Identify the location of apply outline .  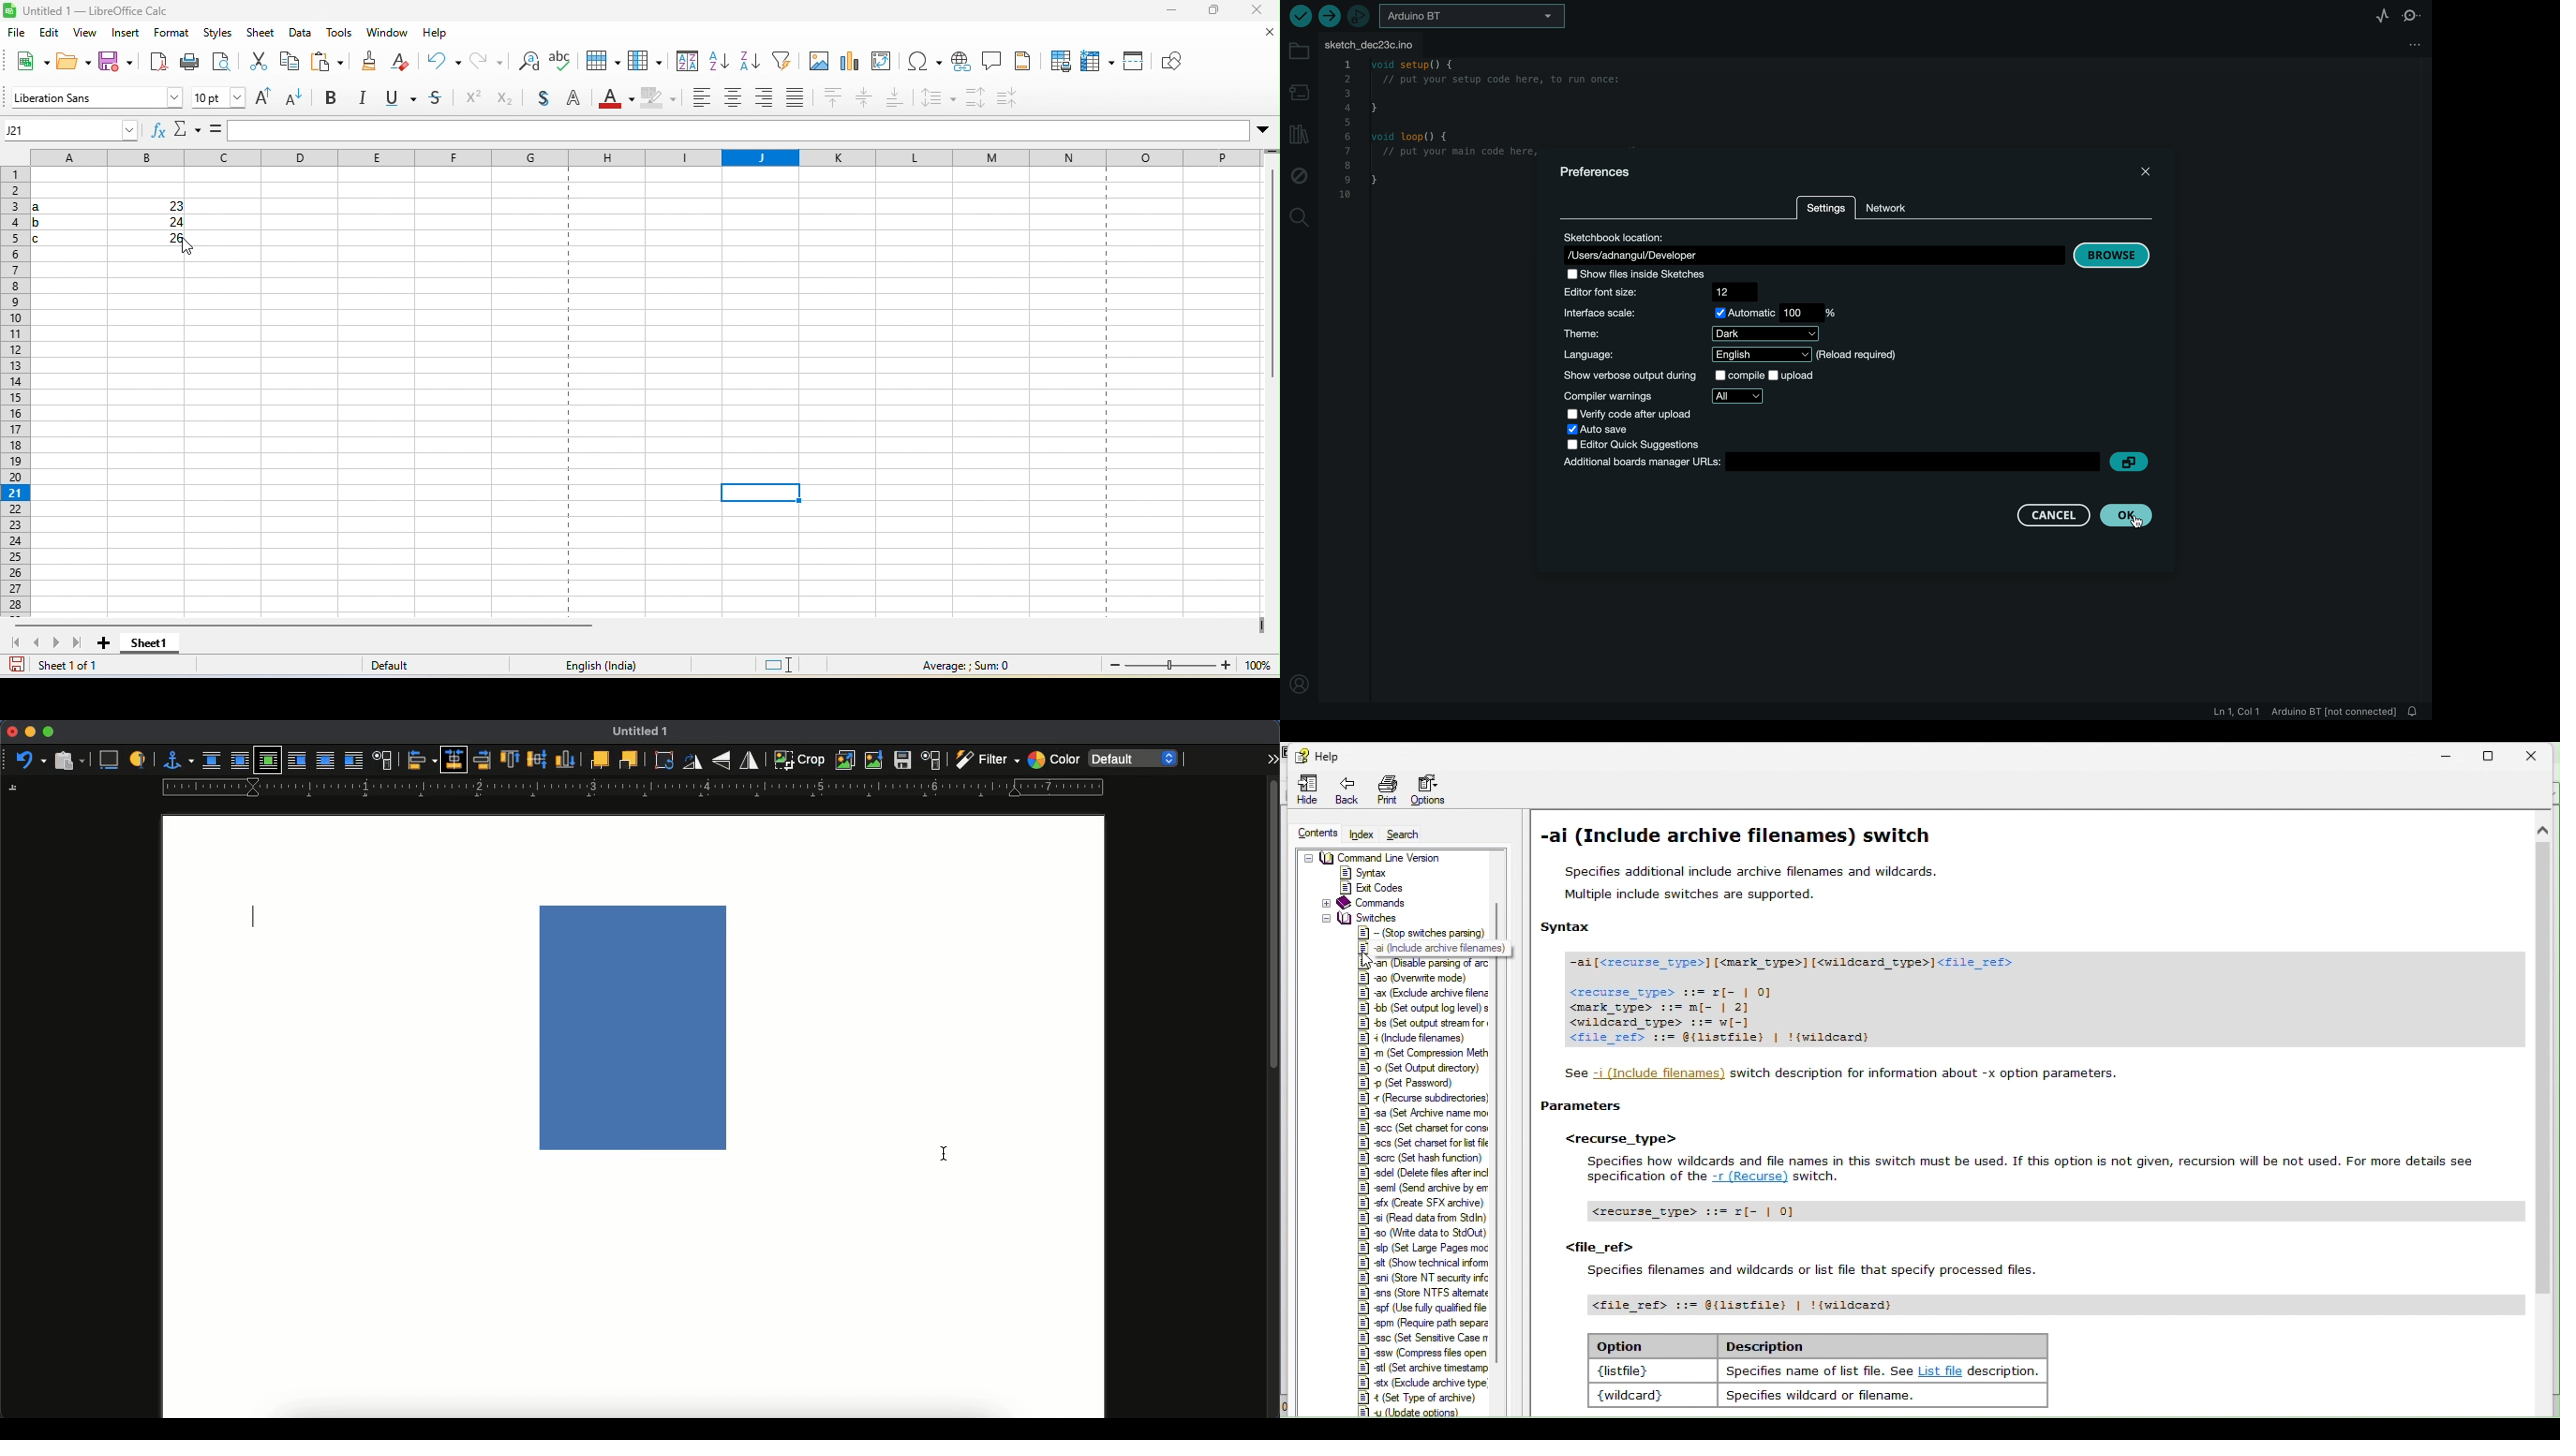
(573, 98).